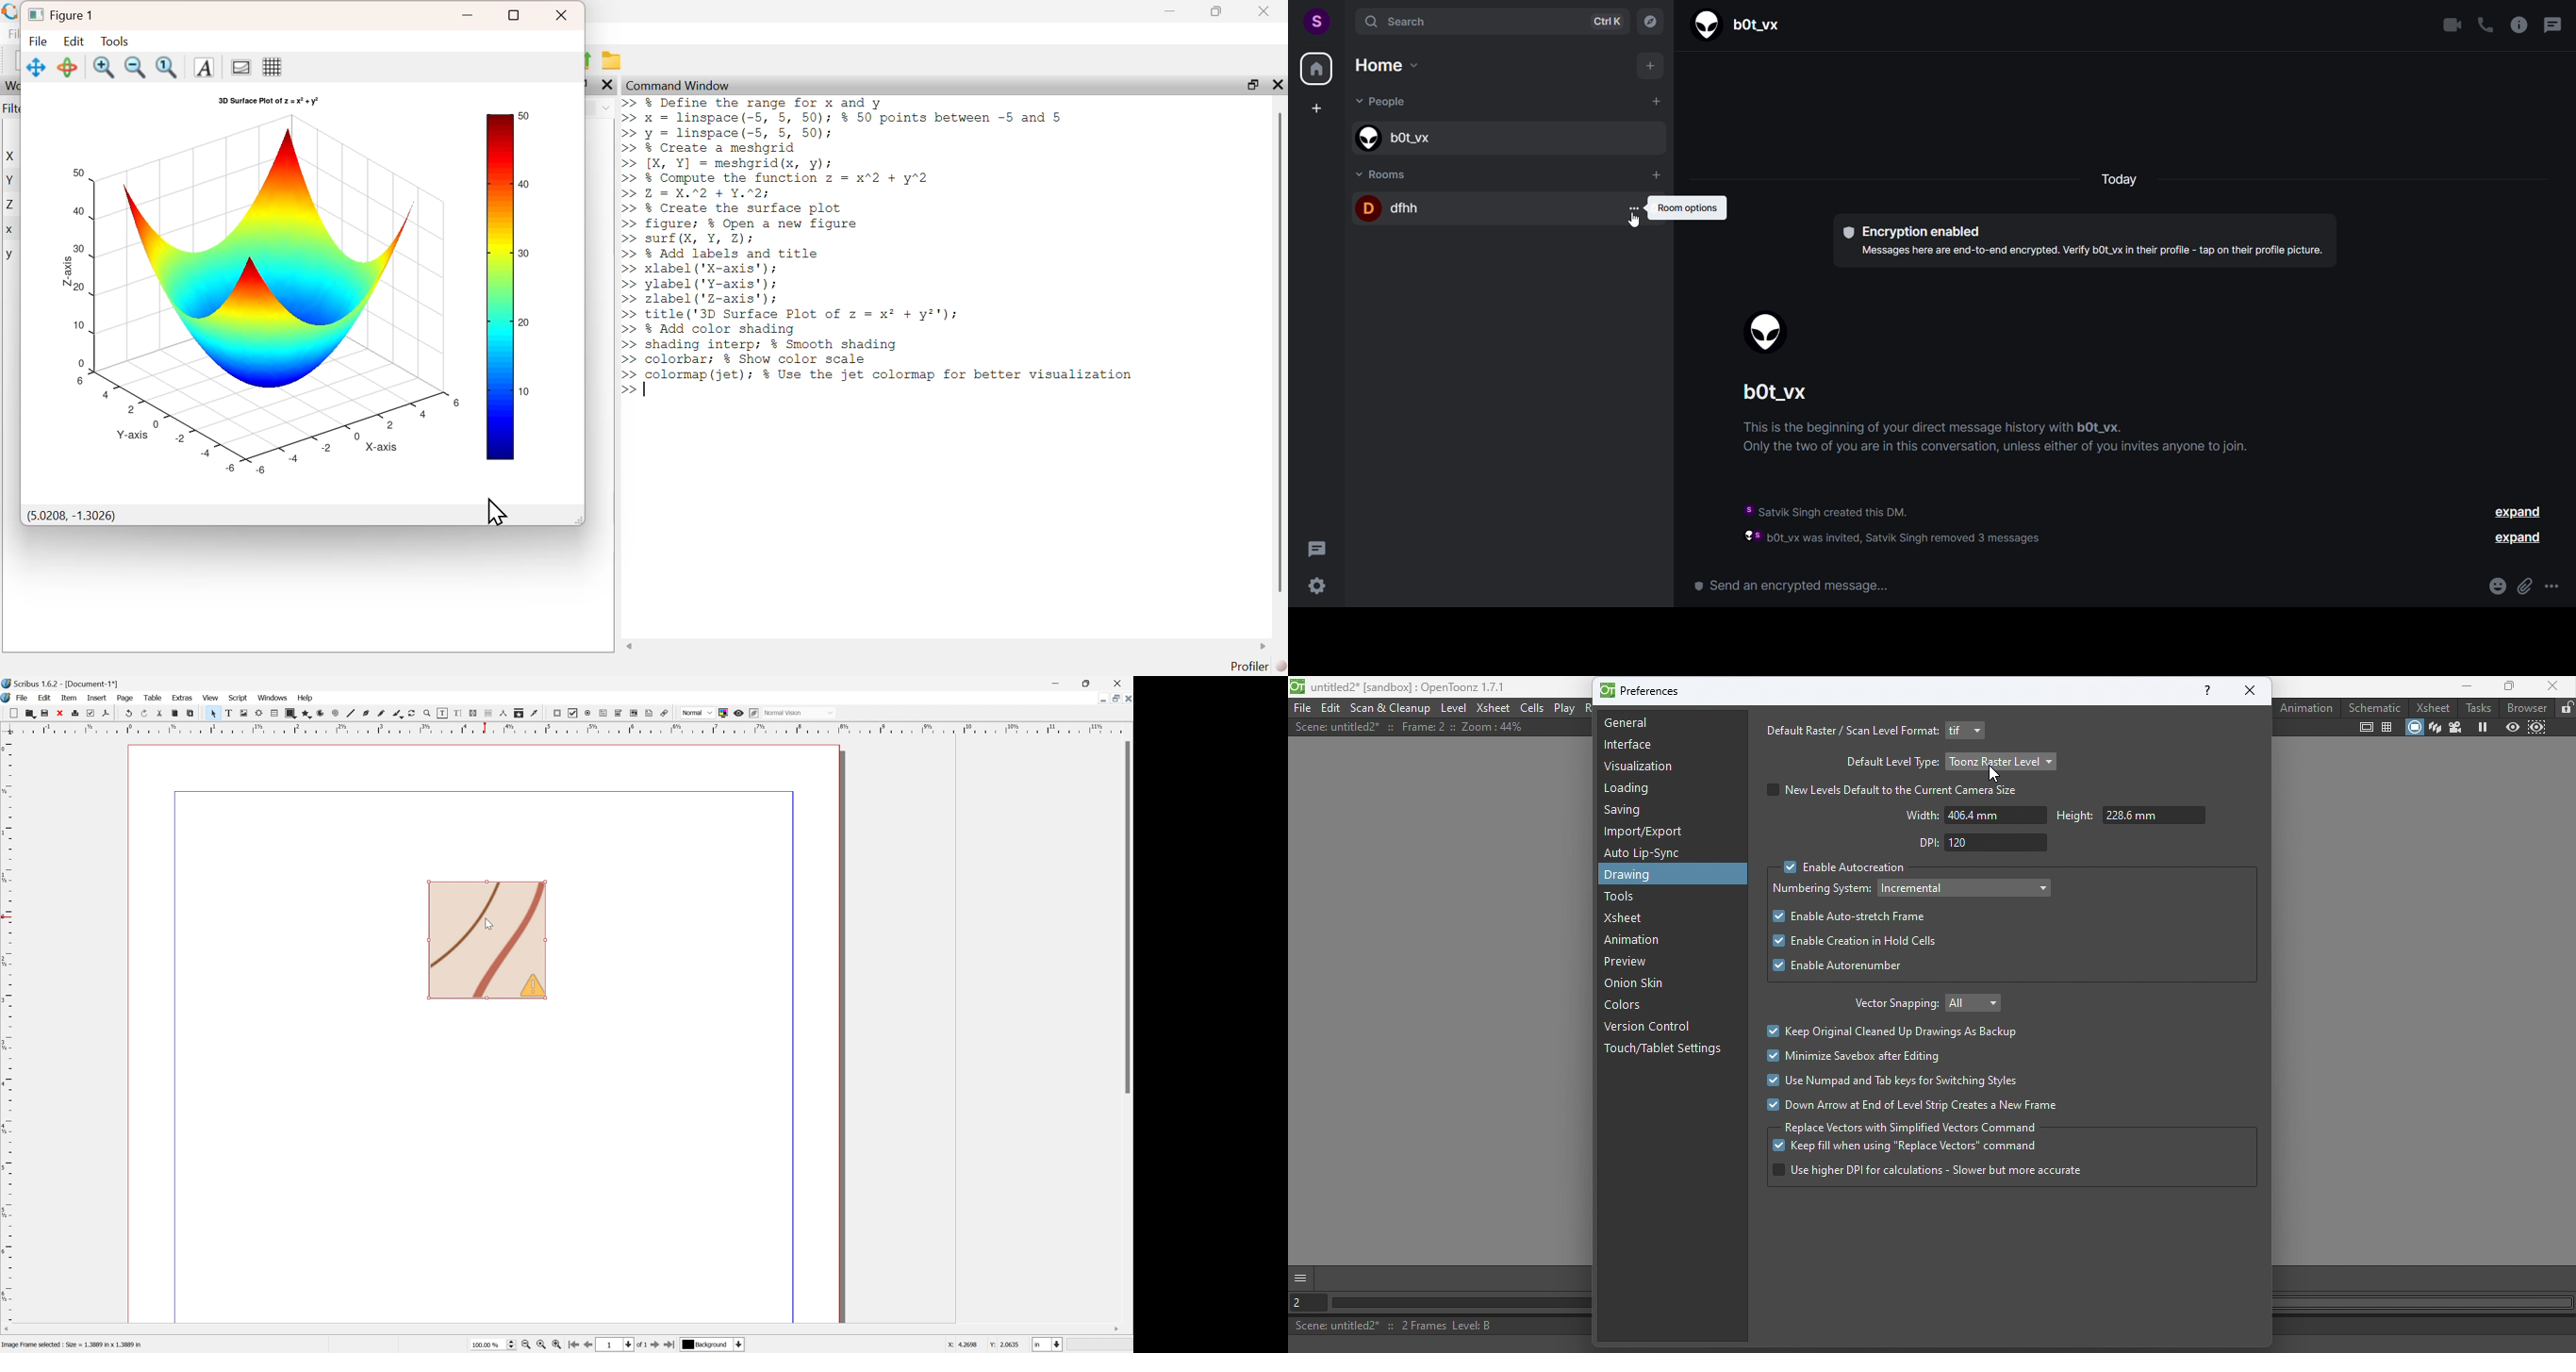 The image size is (2576, 1372). Describe the element at coordinates (1635, 222) in the screenshot. I see `cursor` at that location.